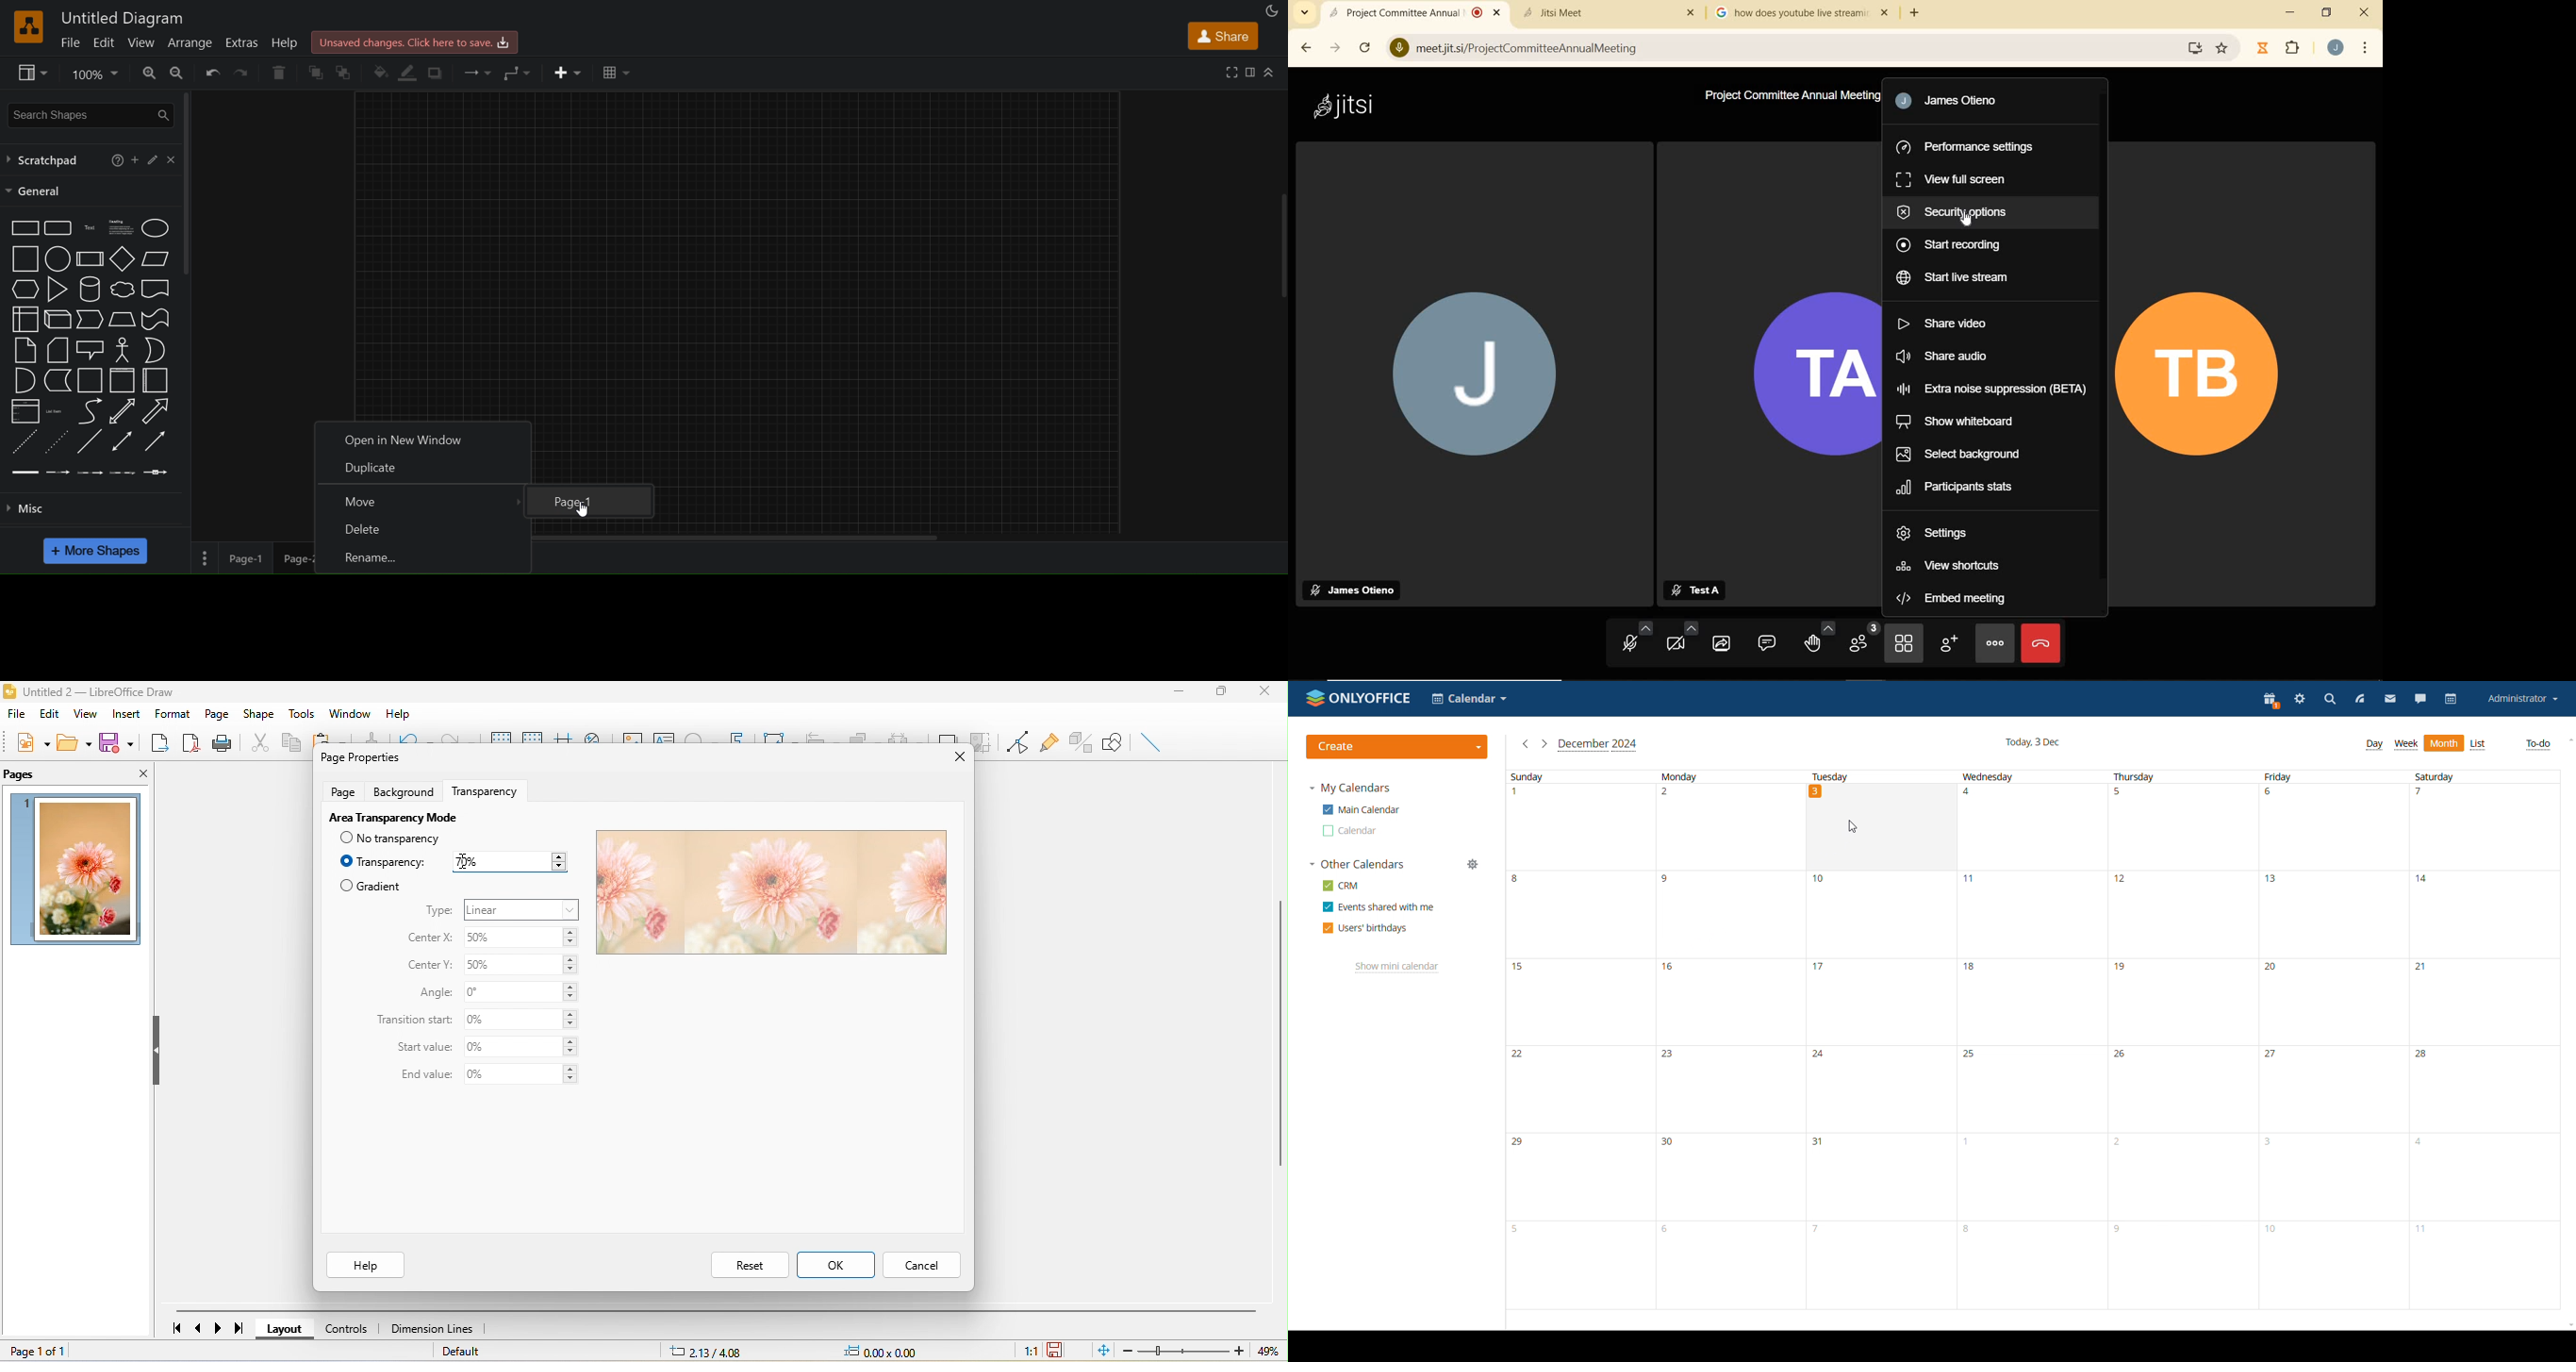 The image size is (2576, 1372). What do you see at coordinates (490, 789) in the screenshot?
I see `transparency` at bounding box center [490, 789].